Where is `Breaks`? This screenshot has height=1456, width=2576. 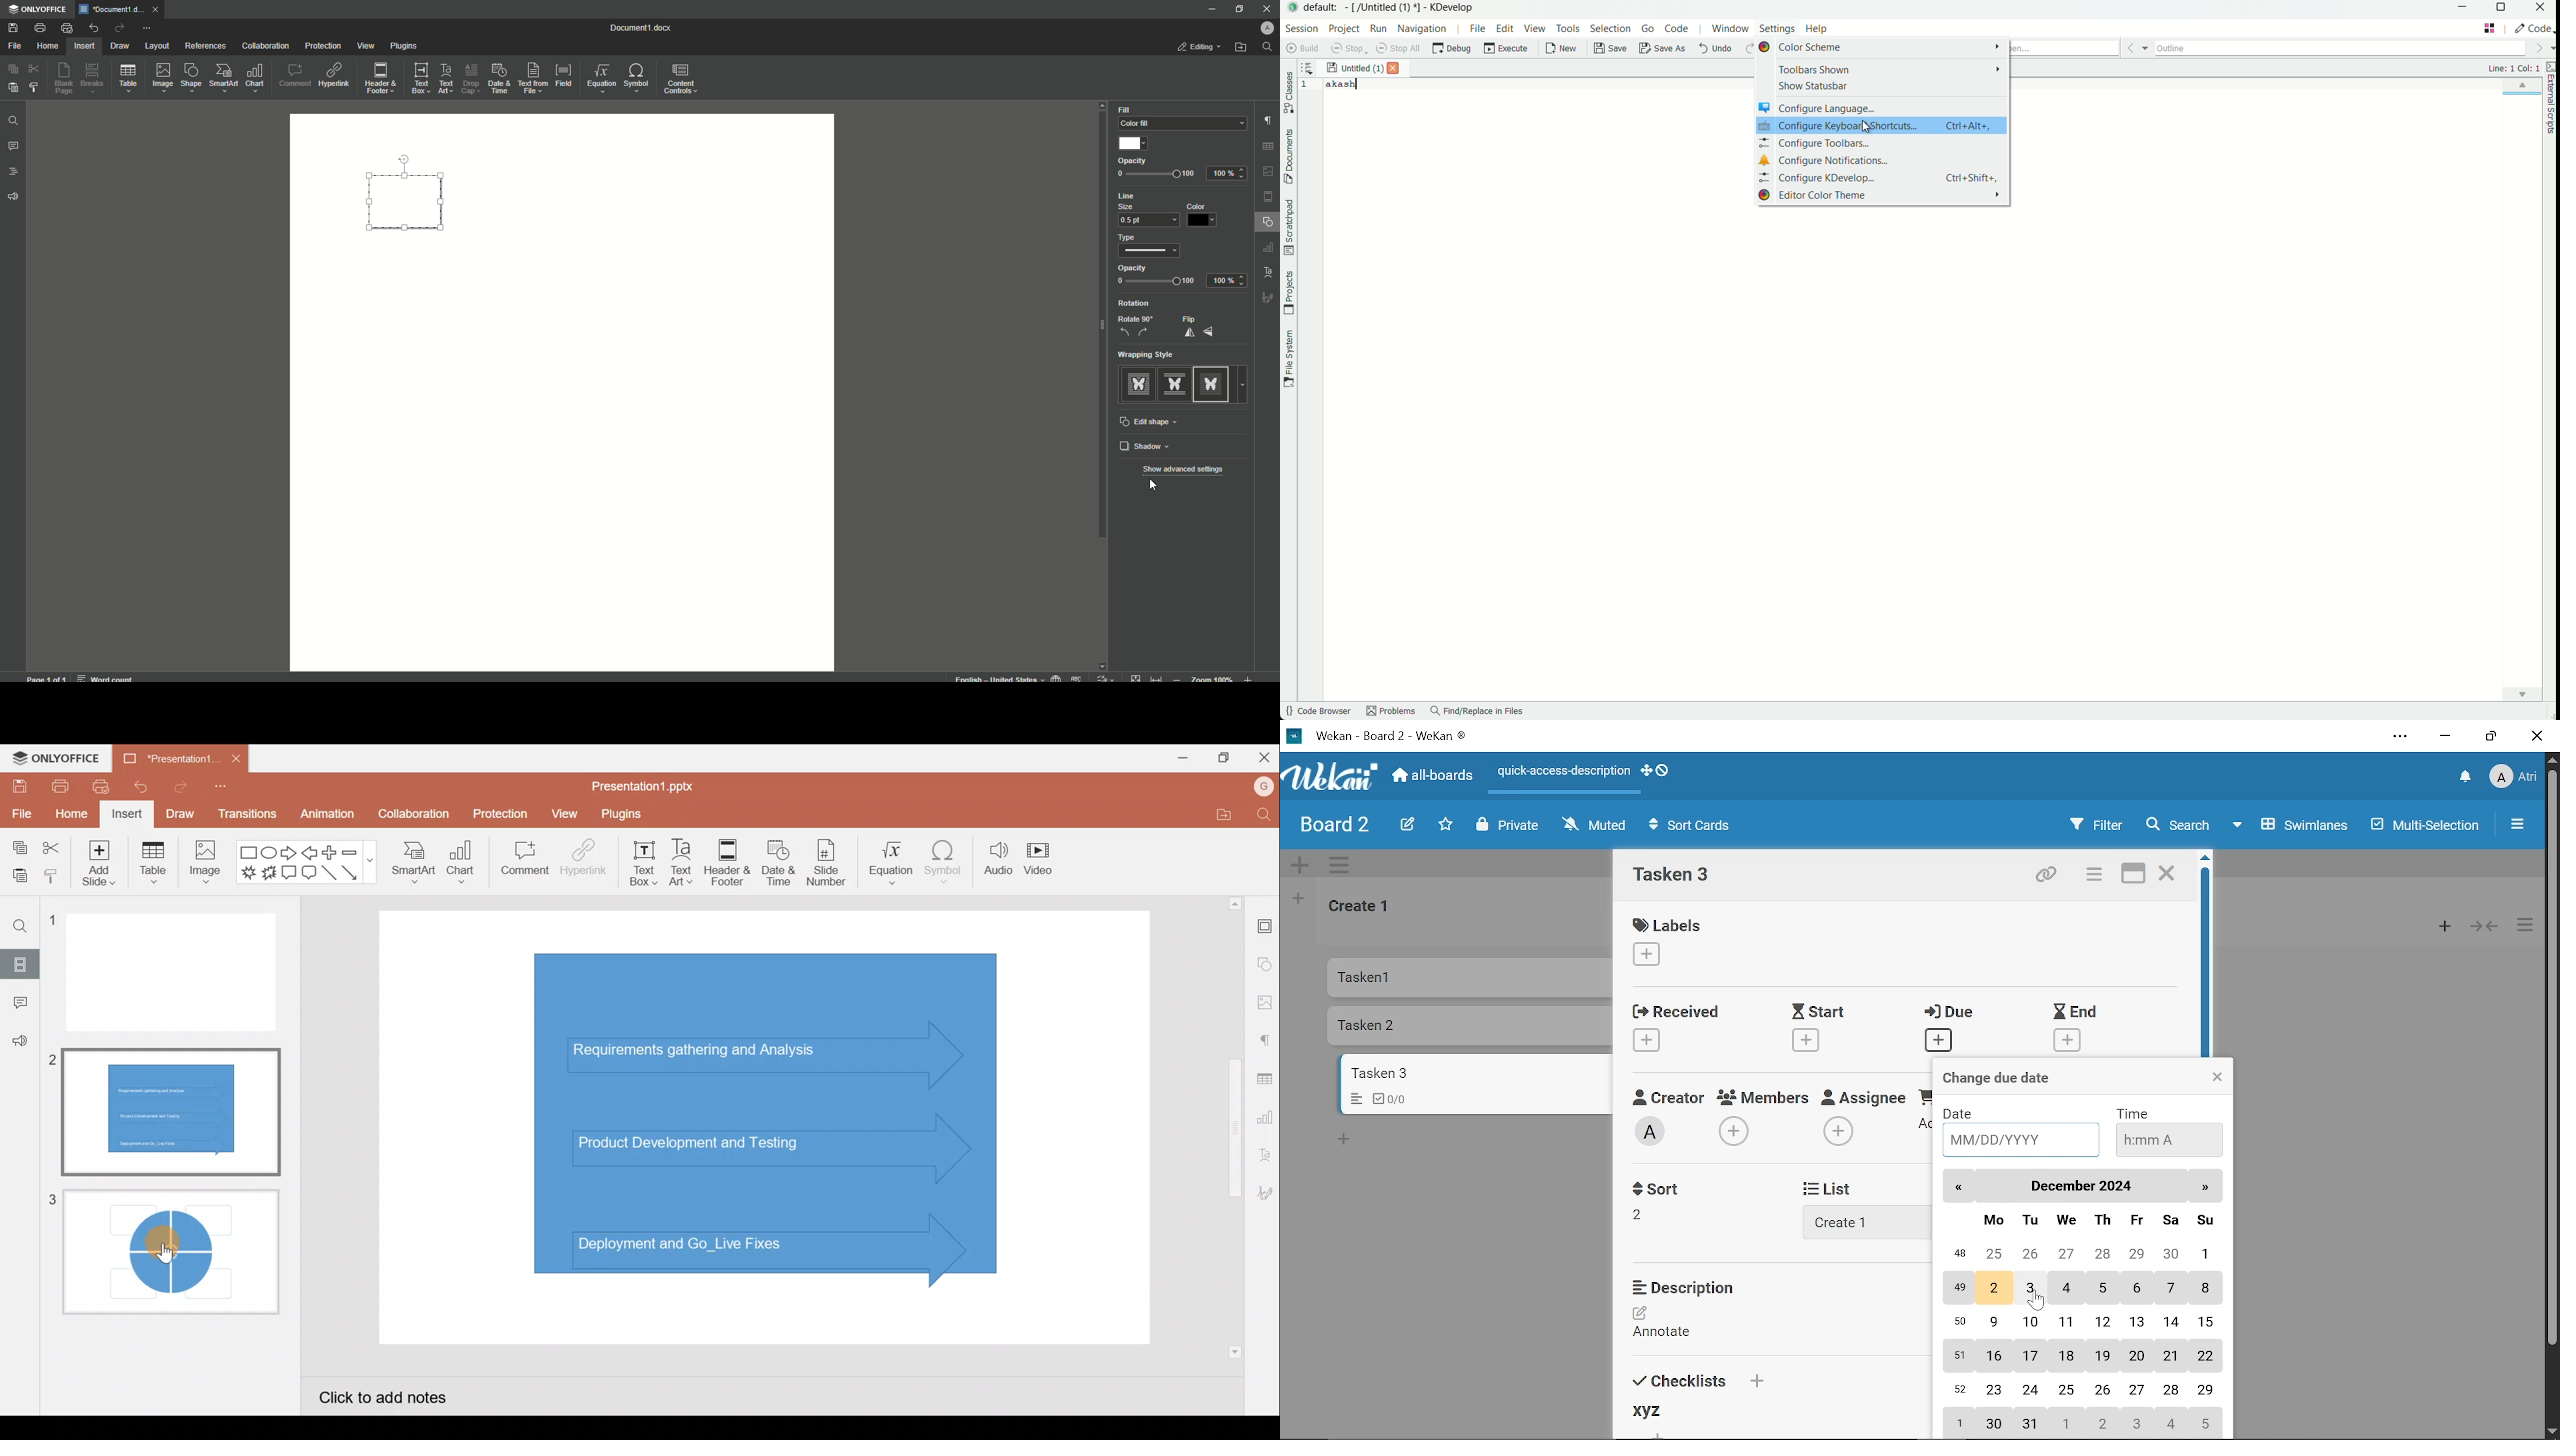 Breaks is located at coordinates (93, 79).